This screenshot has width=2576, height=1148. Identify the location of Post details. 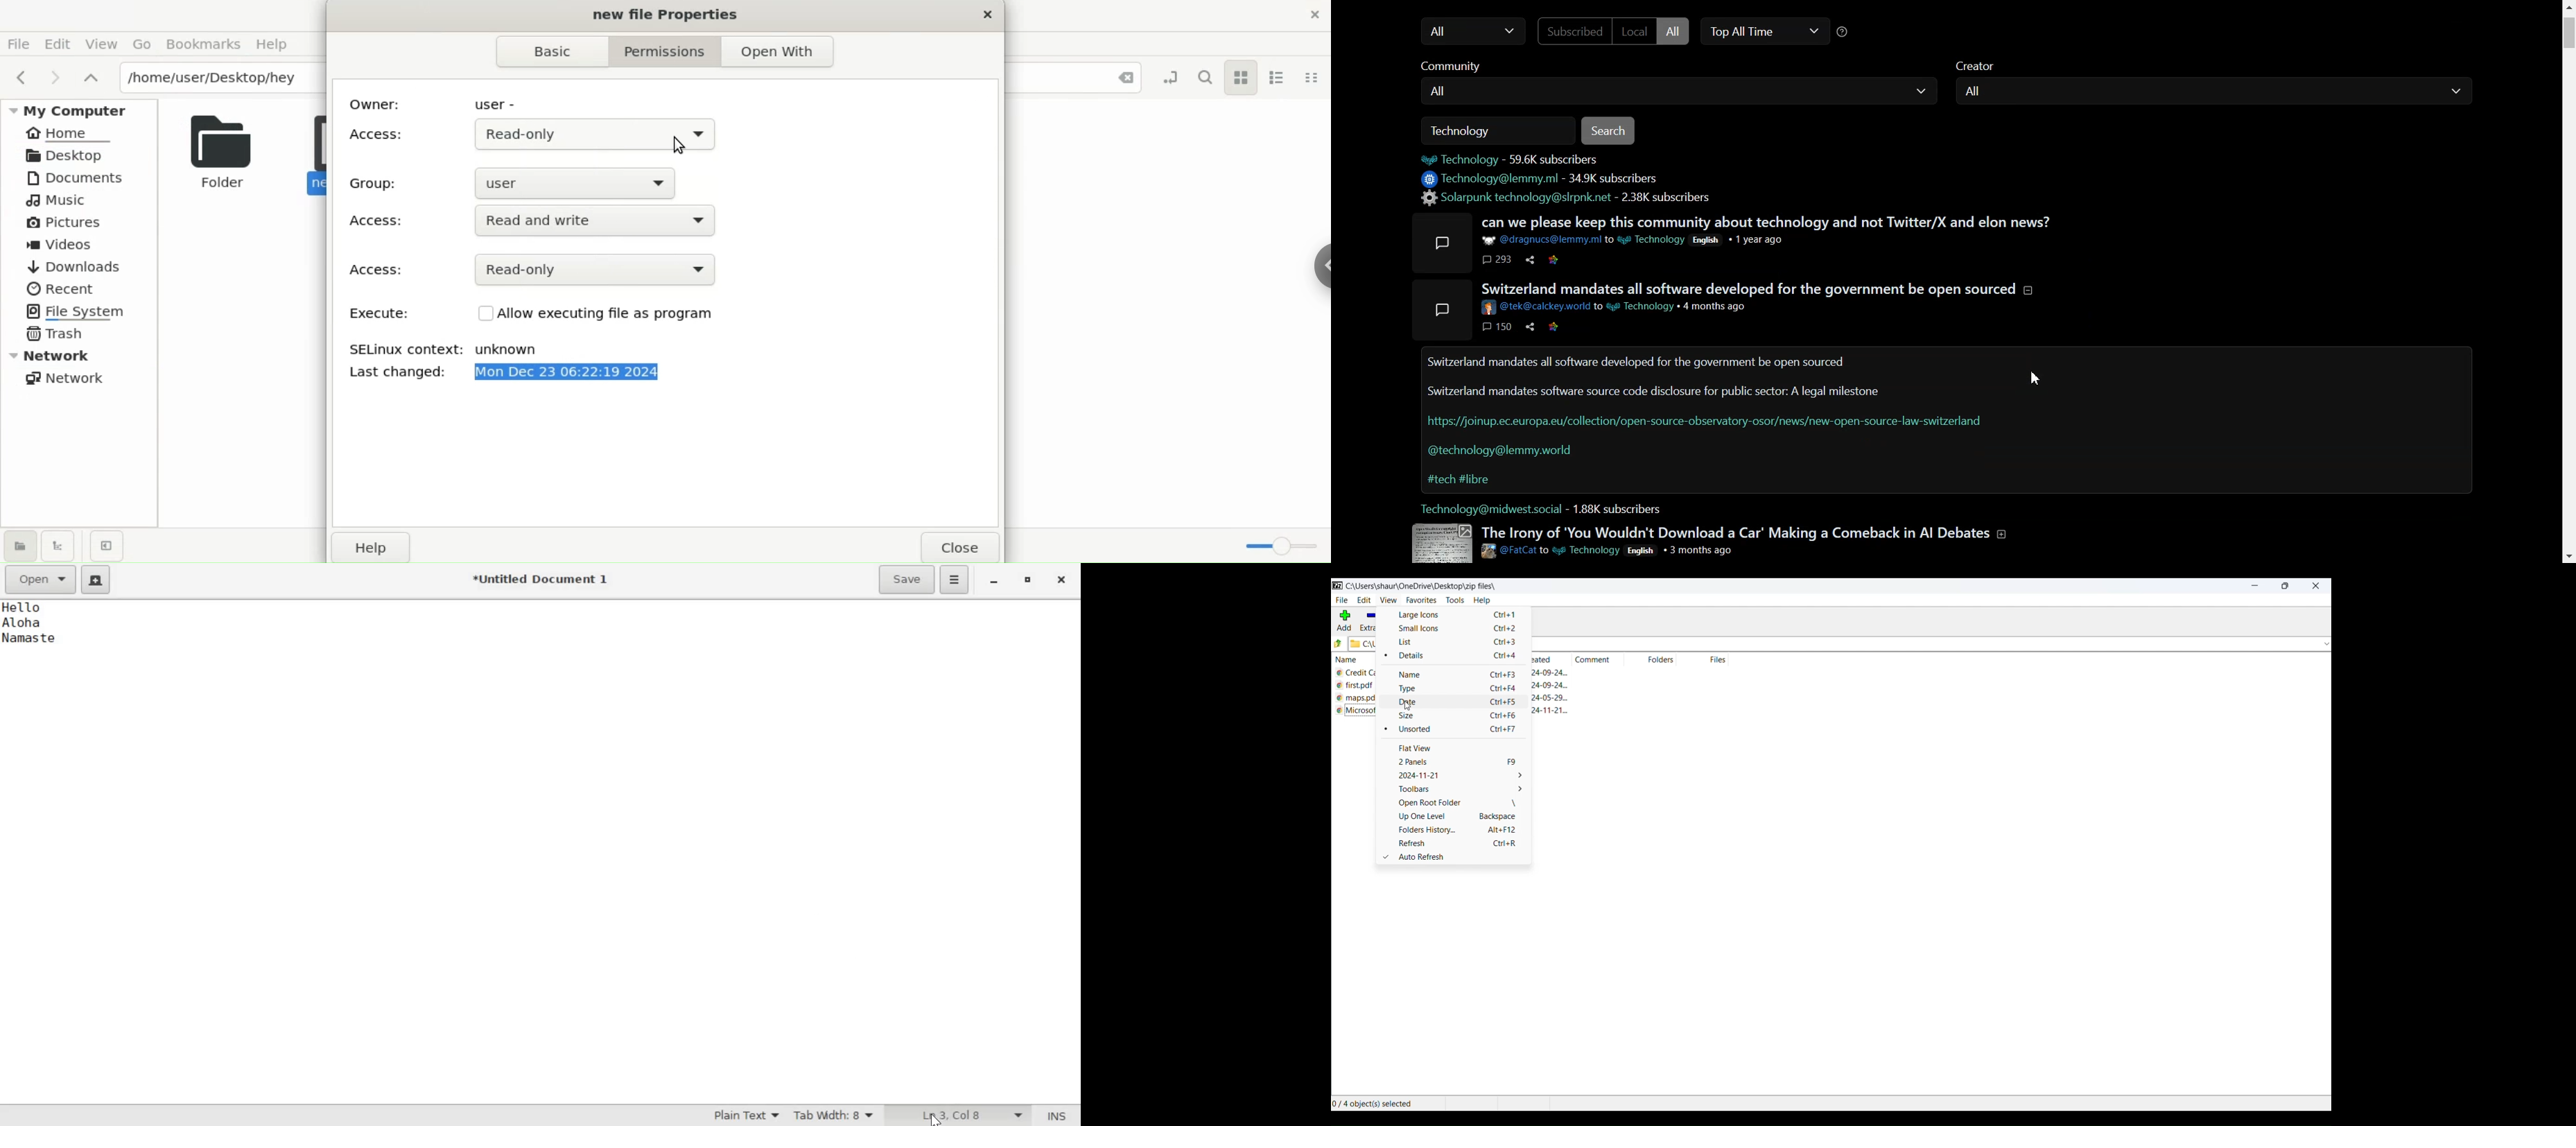
(1634, 240).